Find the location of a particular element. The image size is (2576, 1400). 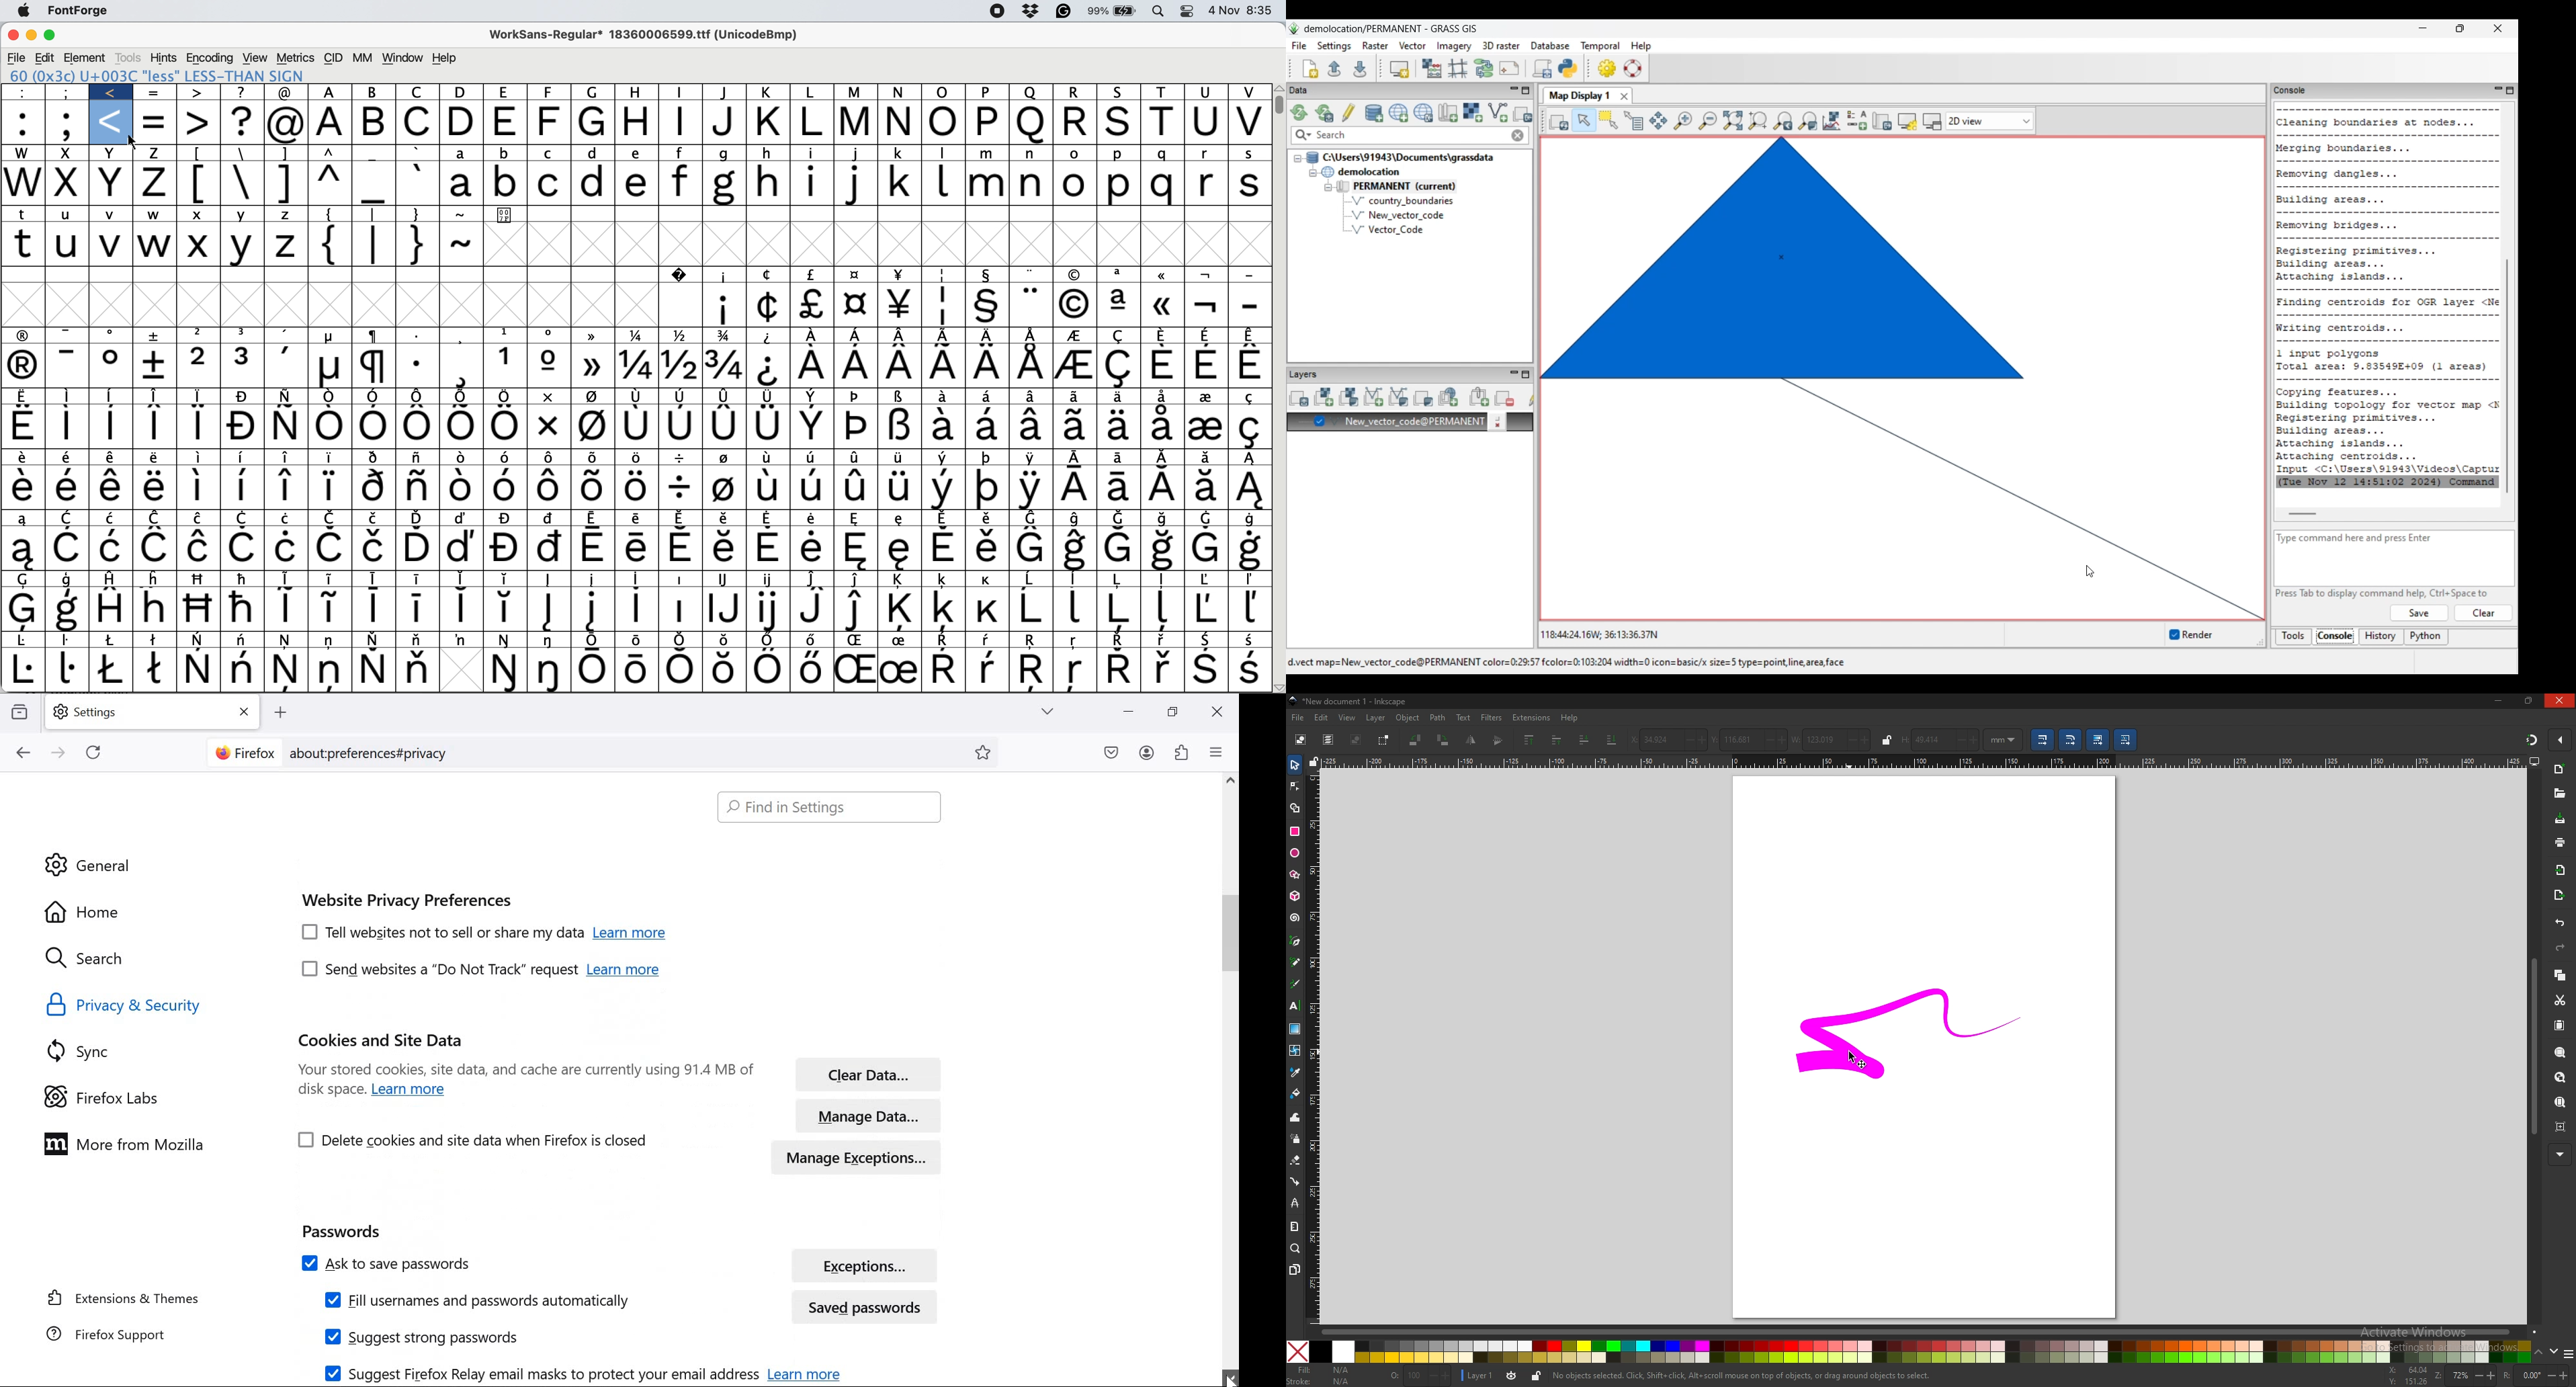

Symbol is located at coordinates (813, 425).